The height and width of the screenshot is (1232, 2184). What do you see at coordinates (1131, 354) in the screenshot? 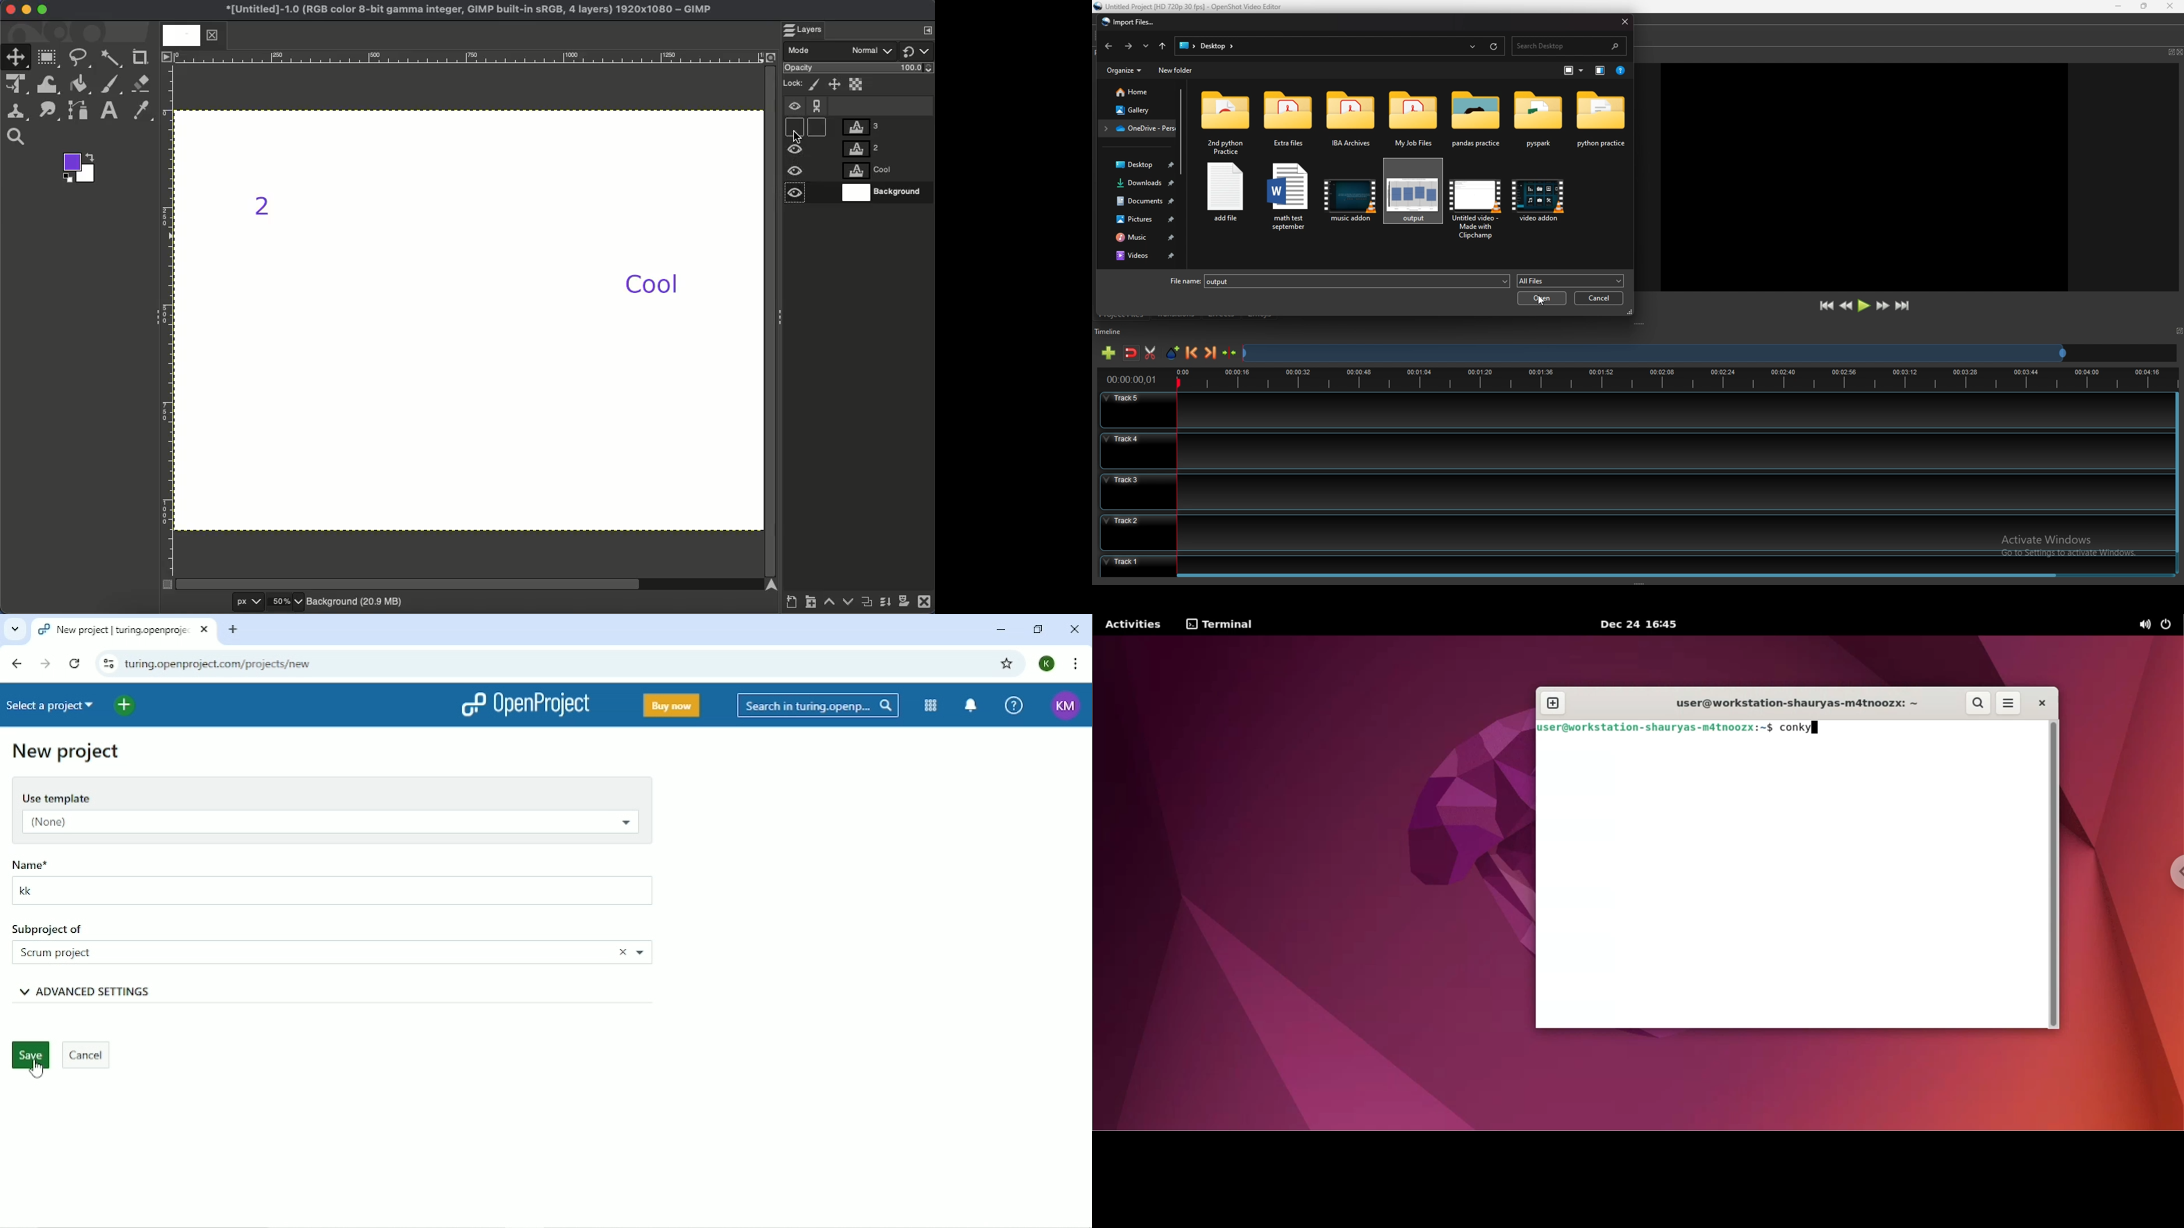
I see `disable snapping` at bounding box center [1131, 354].